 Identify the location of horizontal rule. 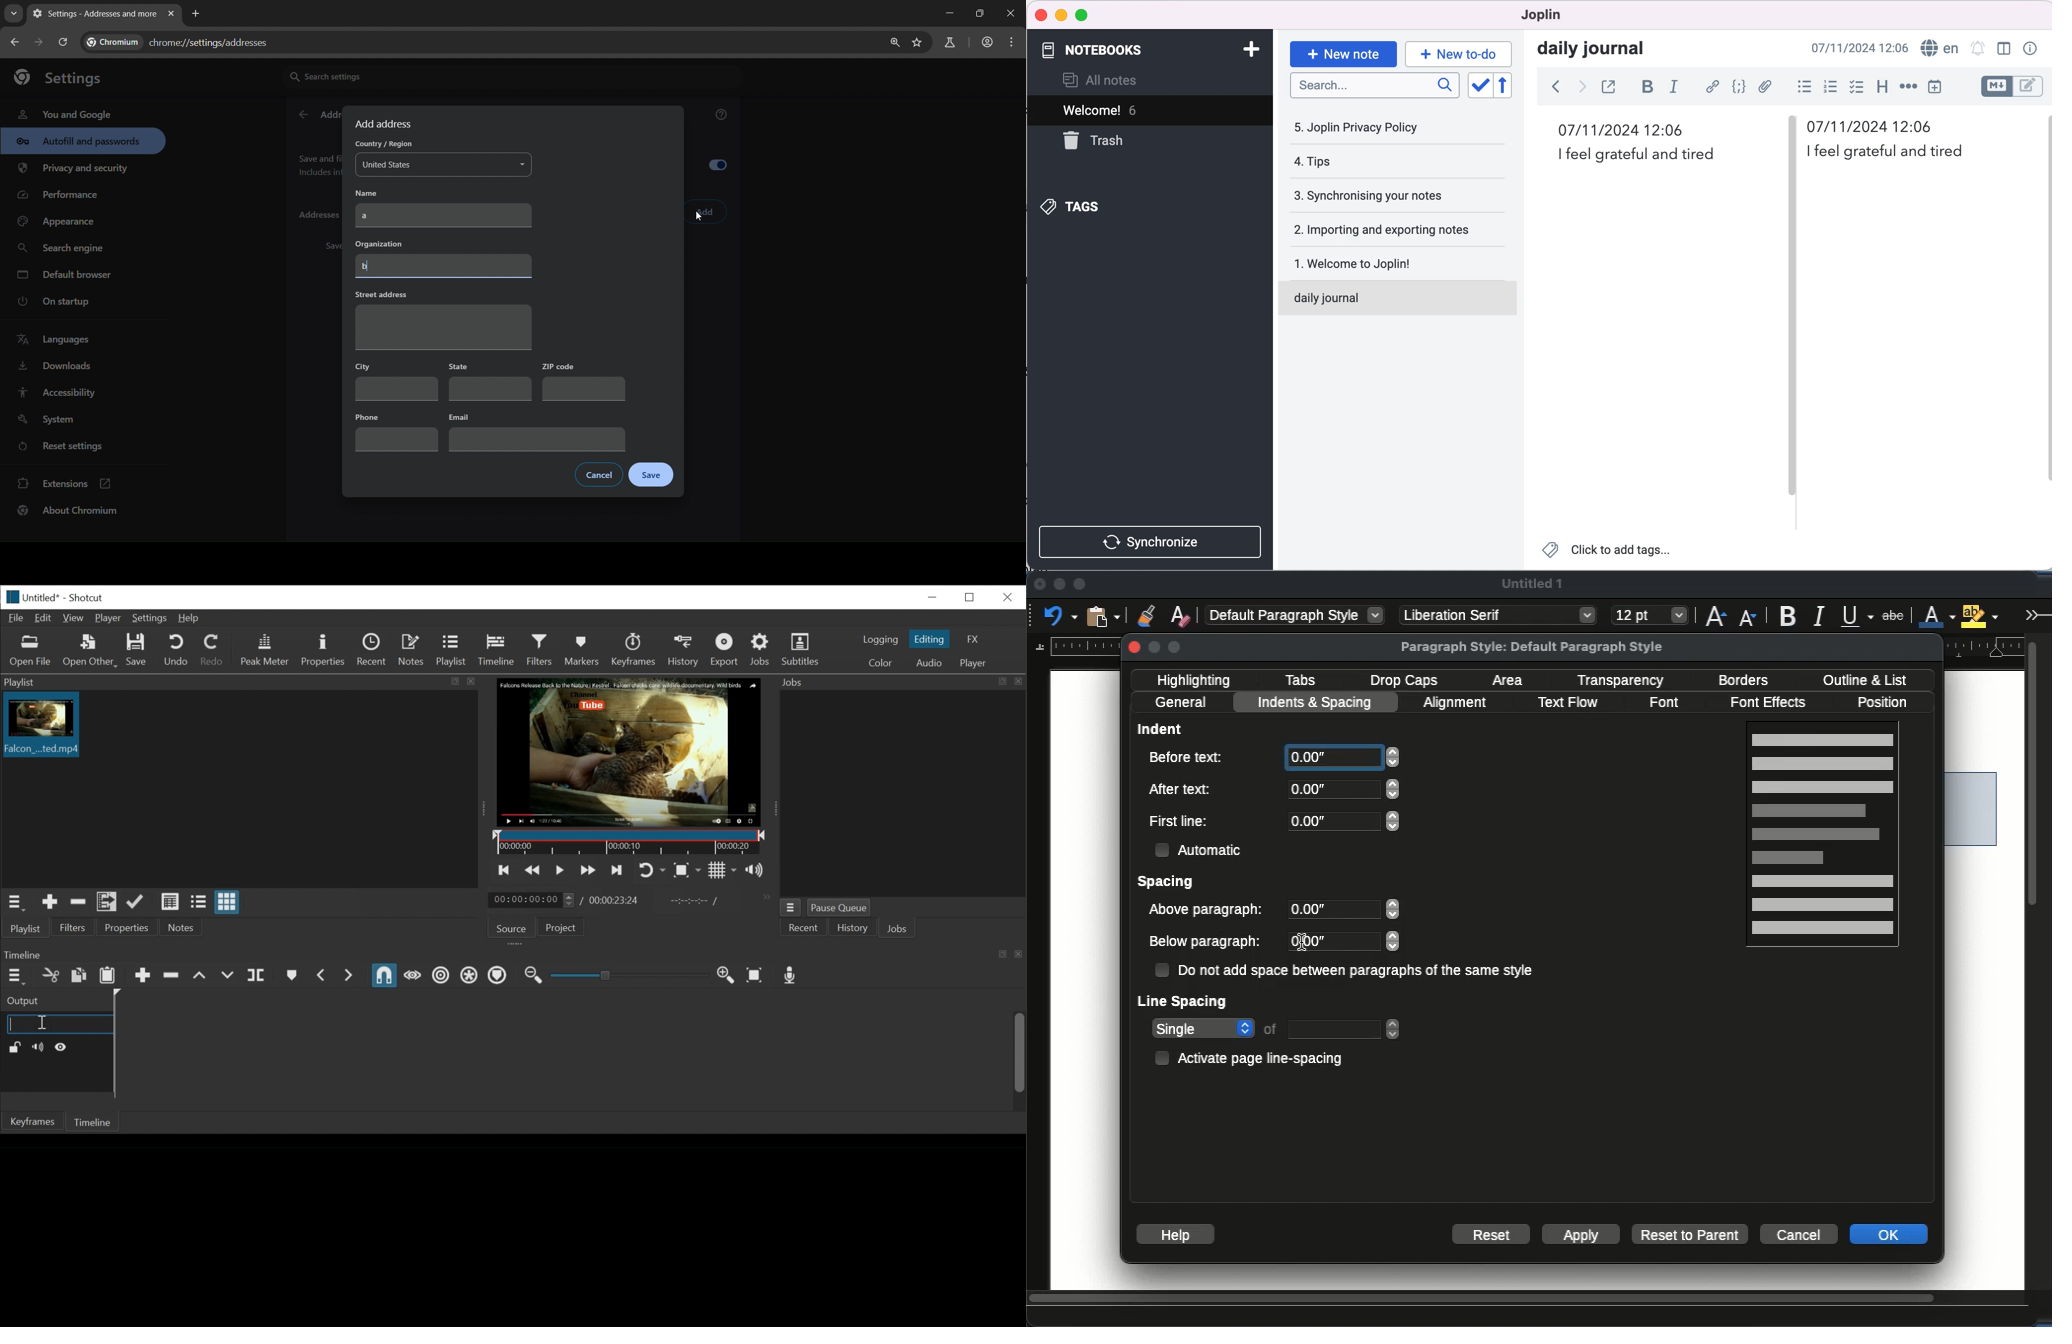
(1906, 87).